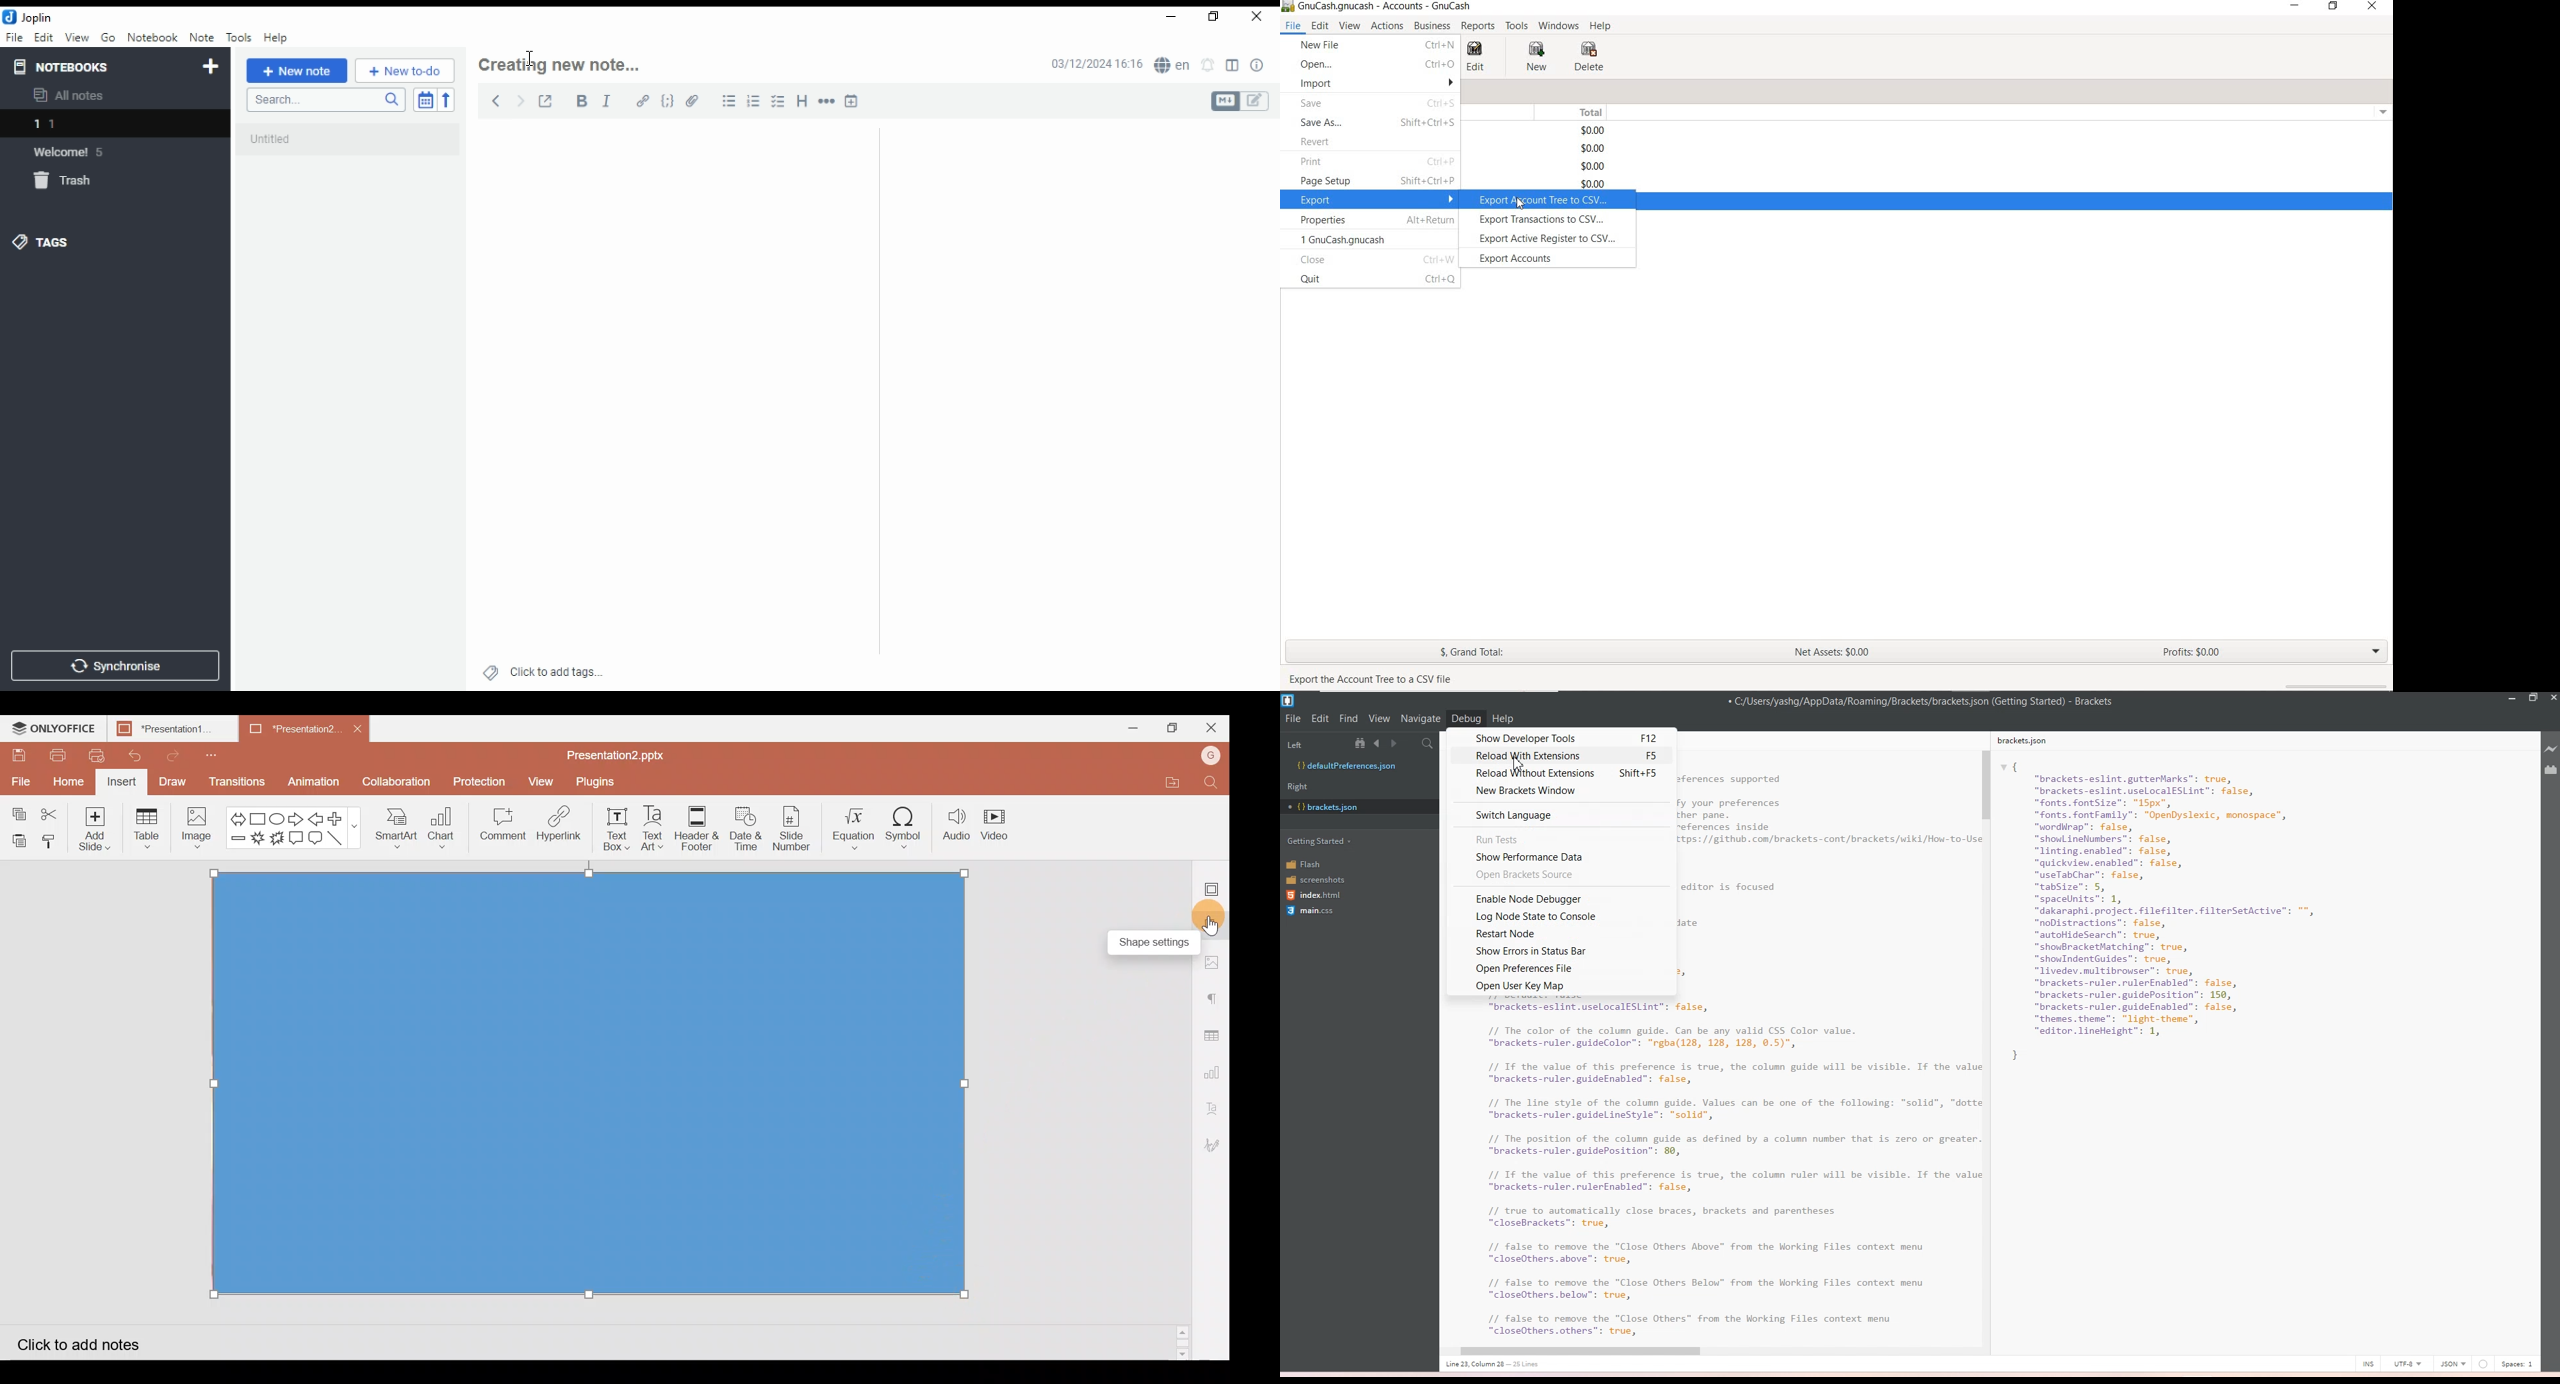  I want to click on Video, so click(999, 829).